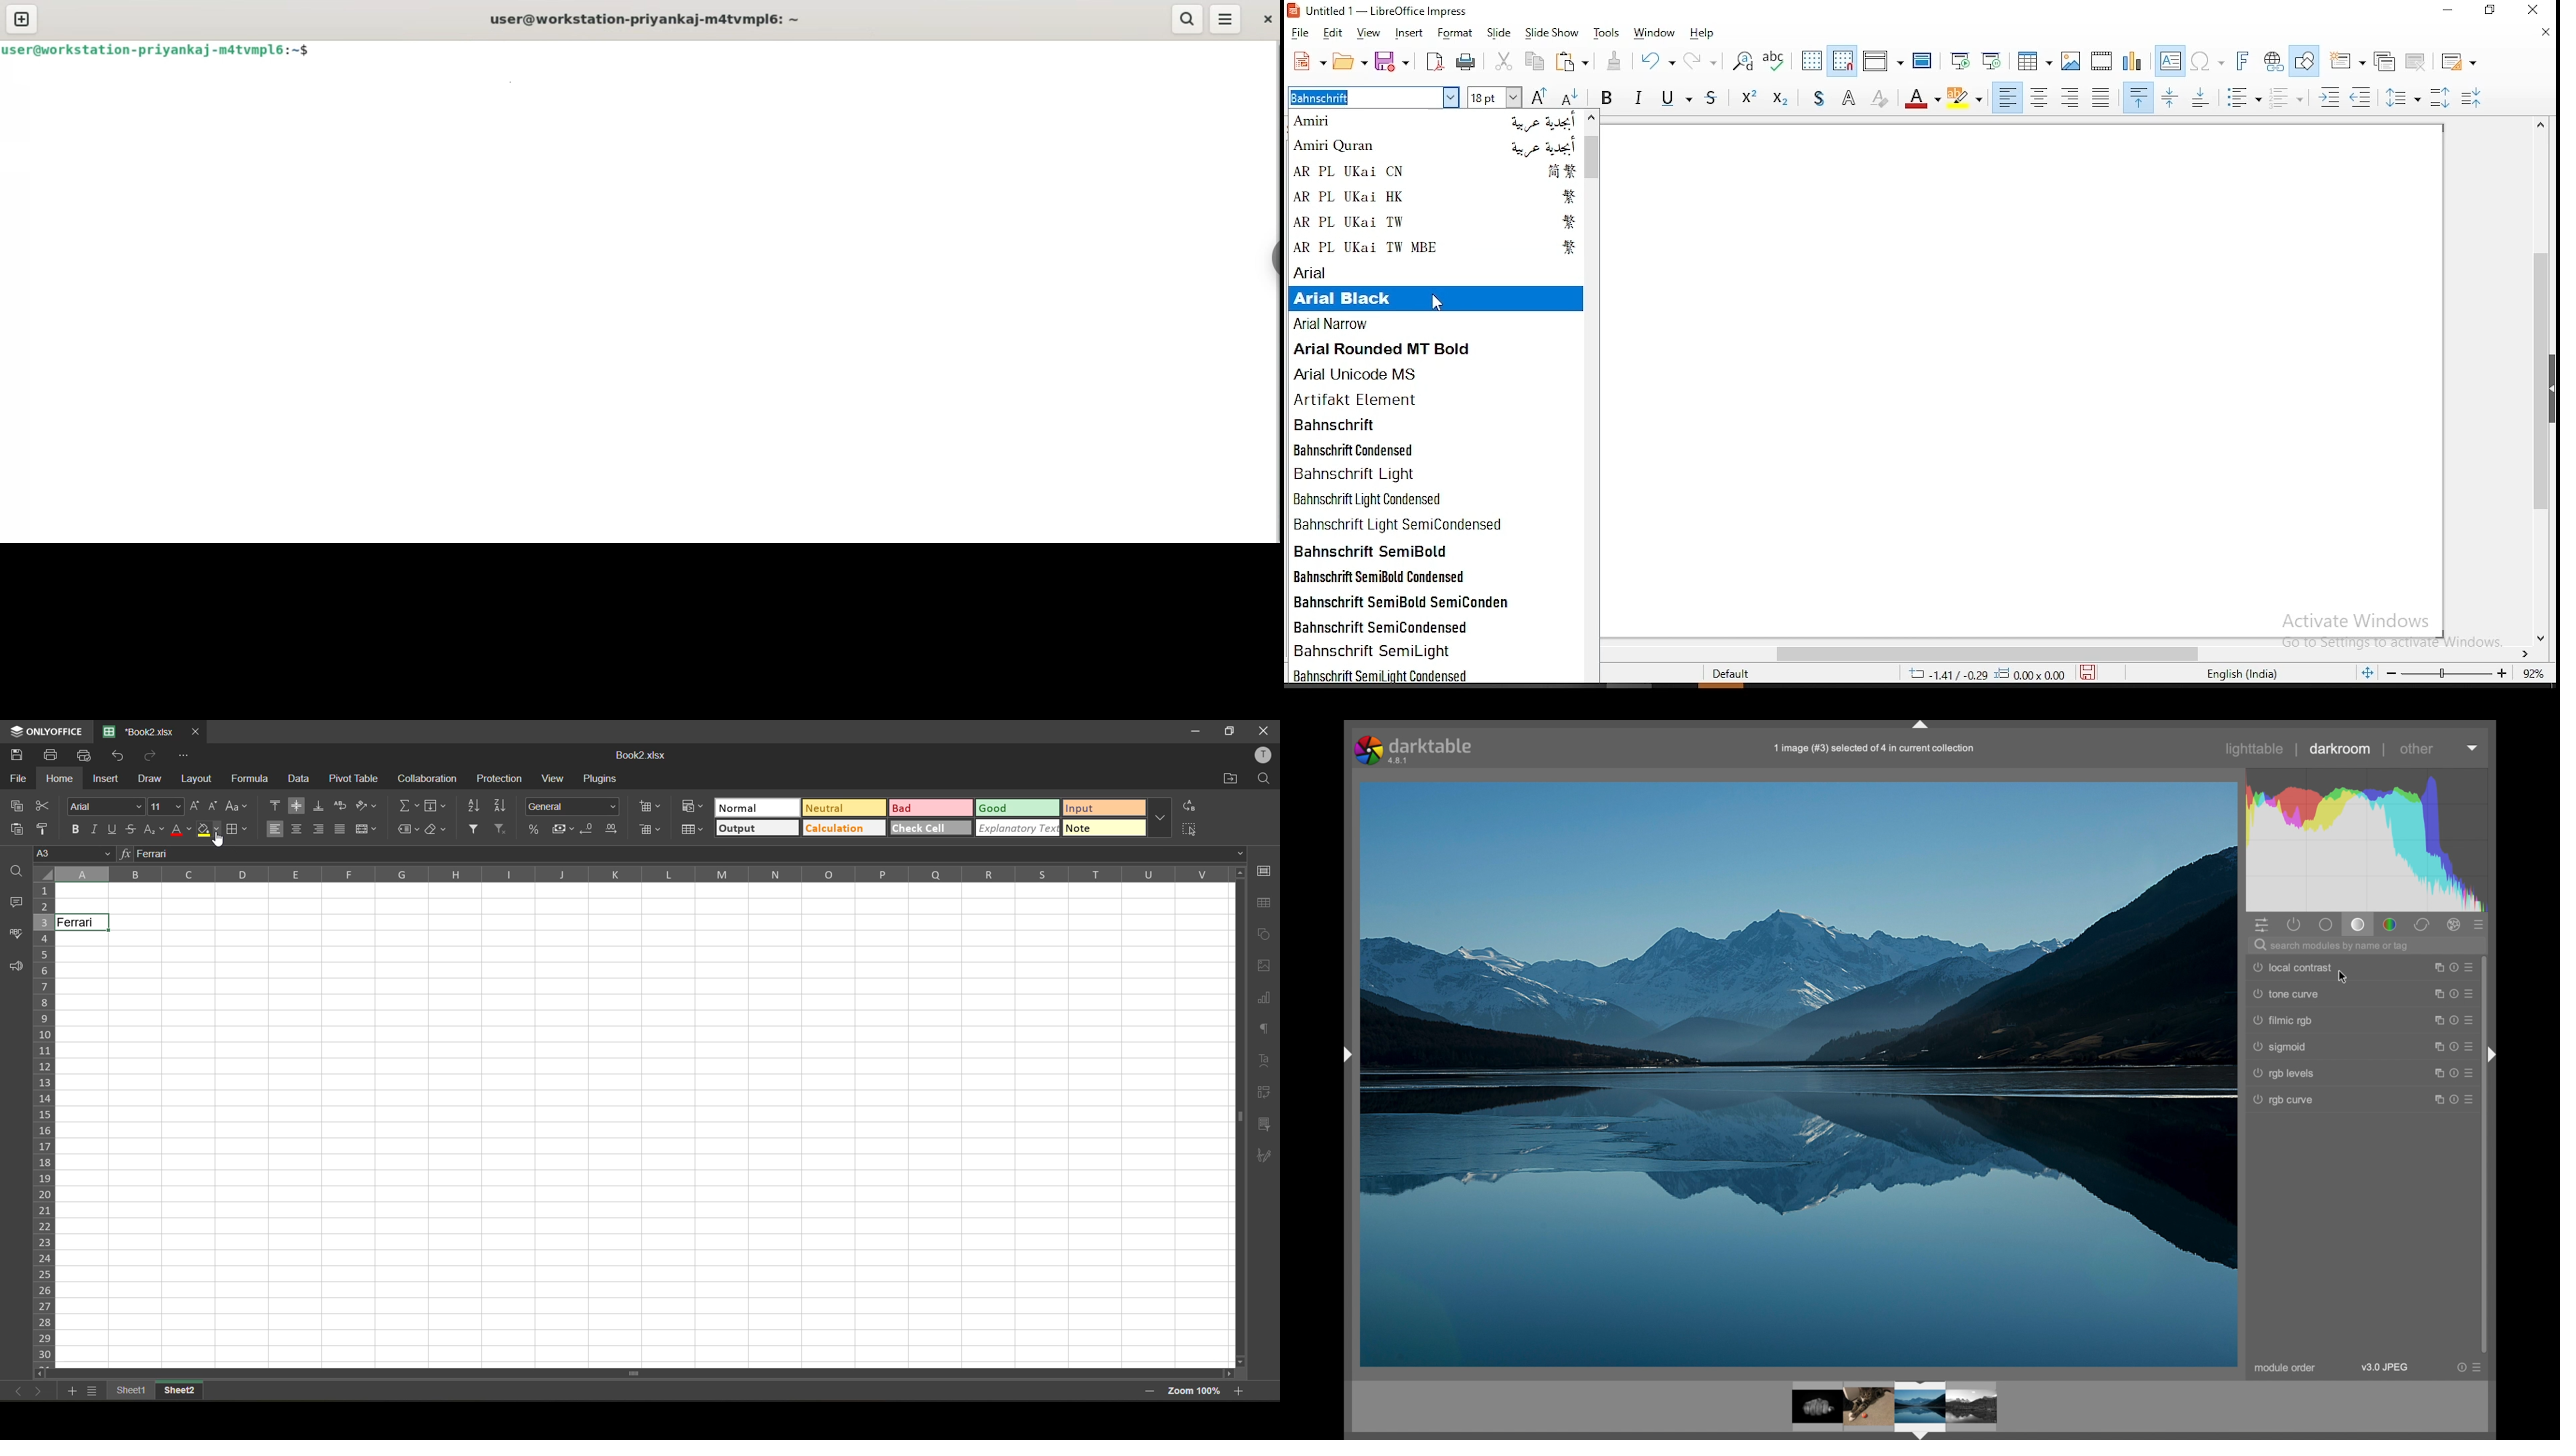 The height and width of the screenshot is (1456, 2576). What do you see at coordinates (437, 831) in the screenshot?
I see `clear` at bounding box center [437, 831].